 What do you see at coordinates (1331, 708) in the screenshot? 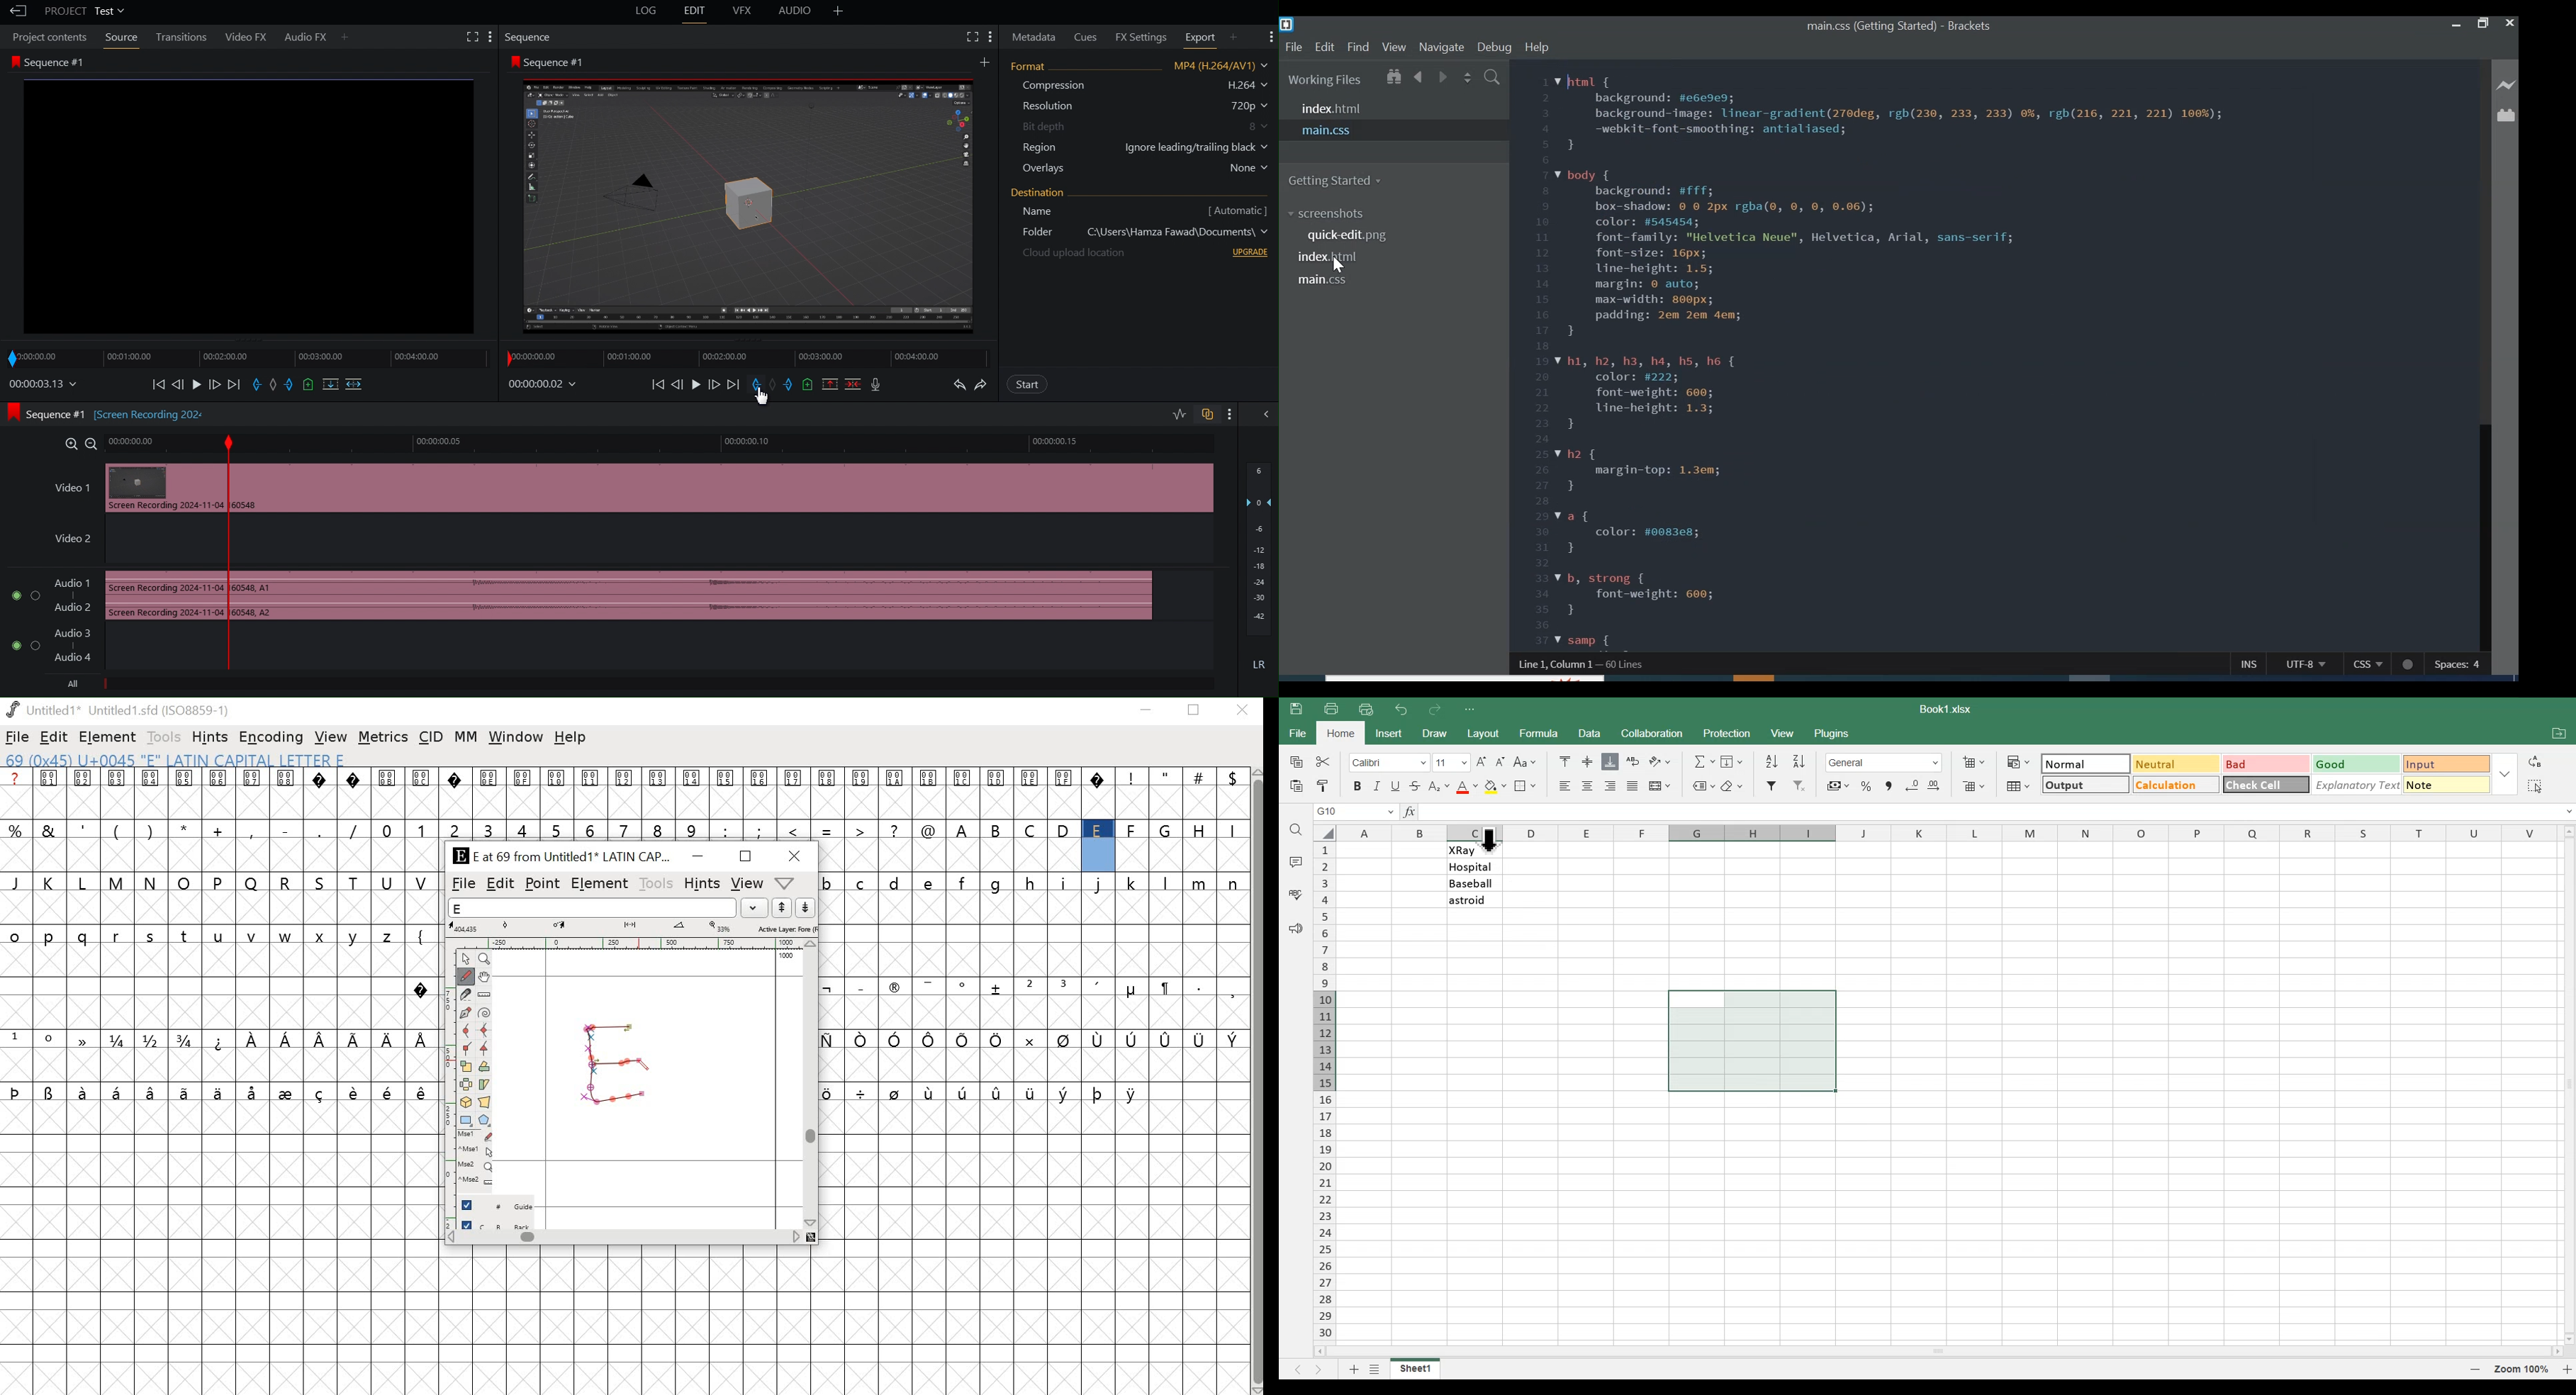
I see `Print` at bounding box center [1331, 708].